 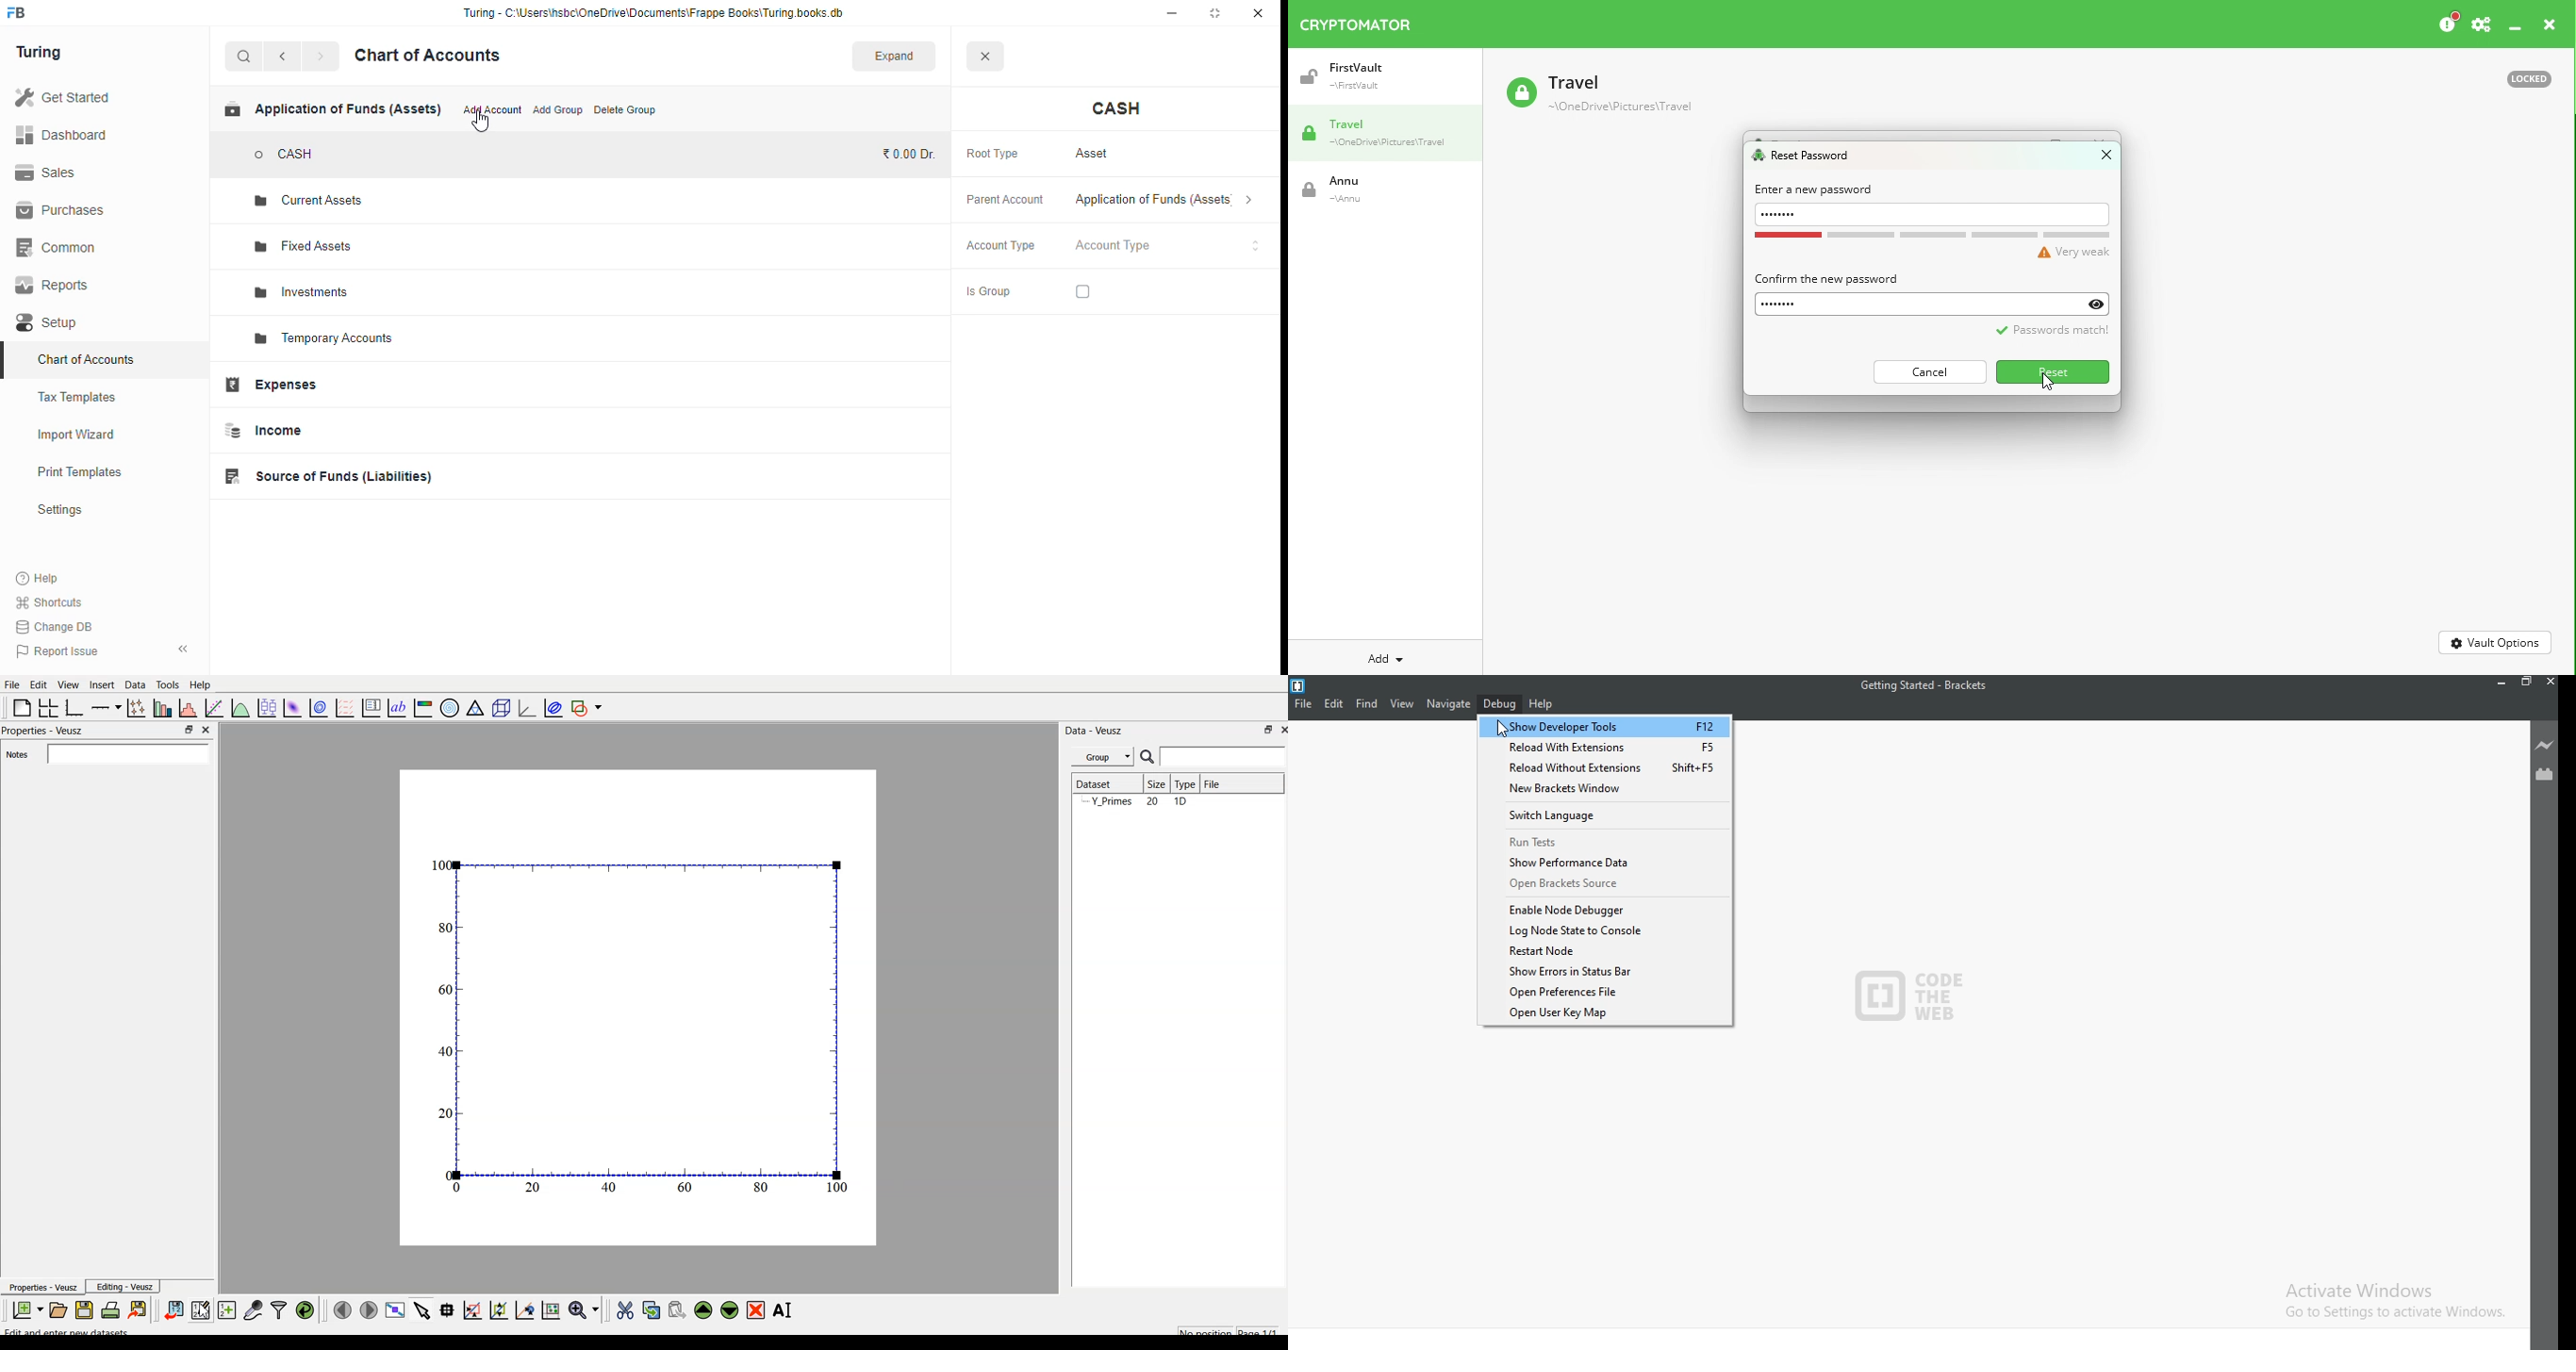 I want to click on minimize, so click(x=1172, y=13).